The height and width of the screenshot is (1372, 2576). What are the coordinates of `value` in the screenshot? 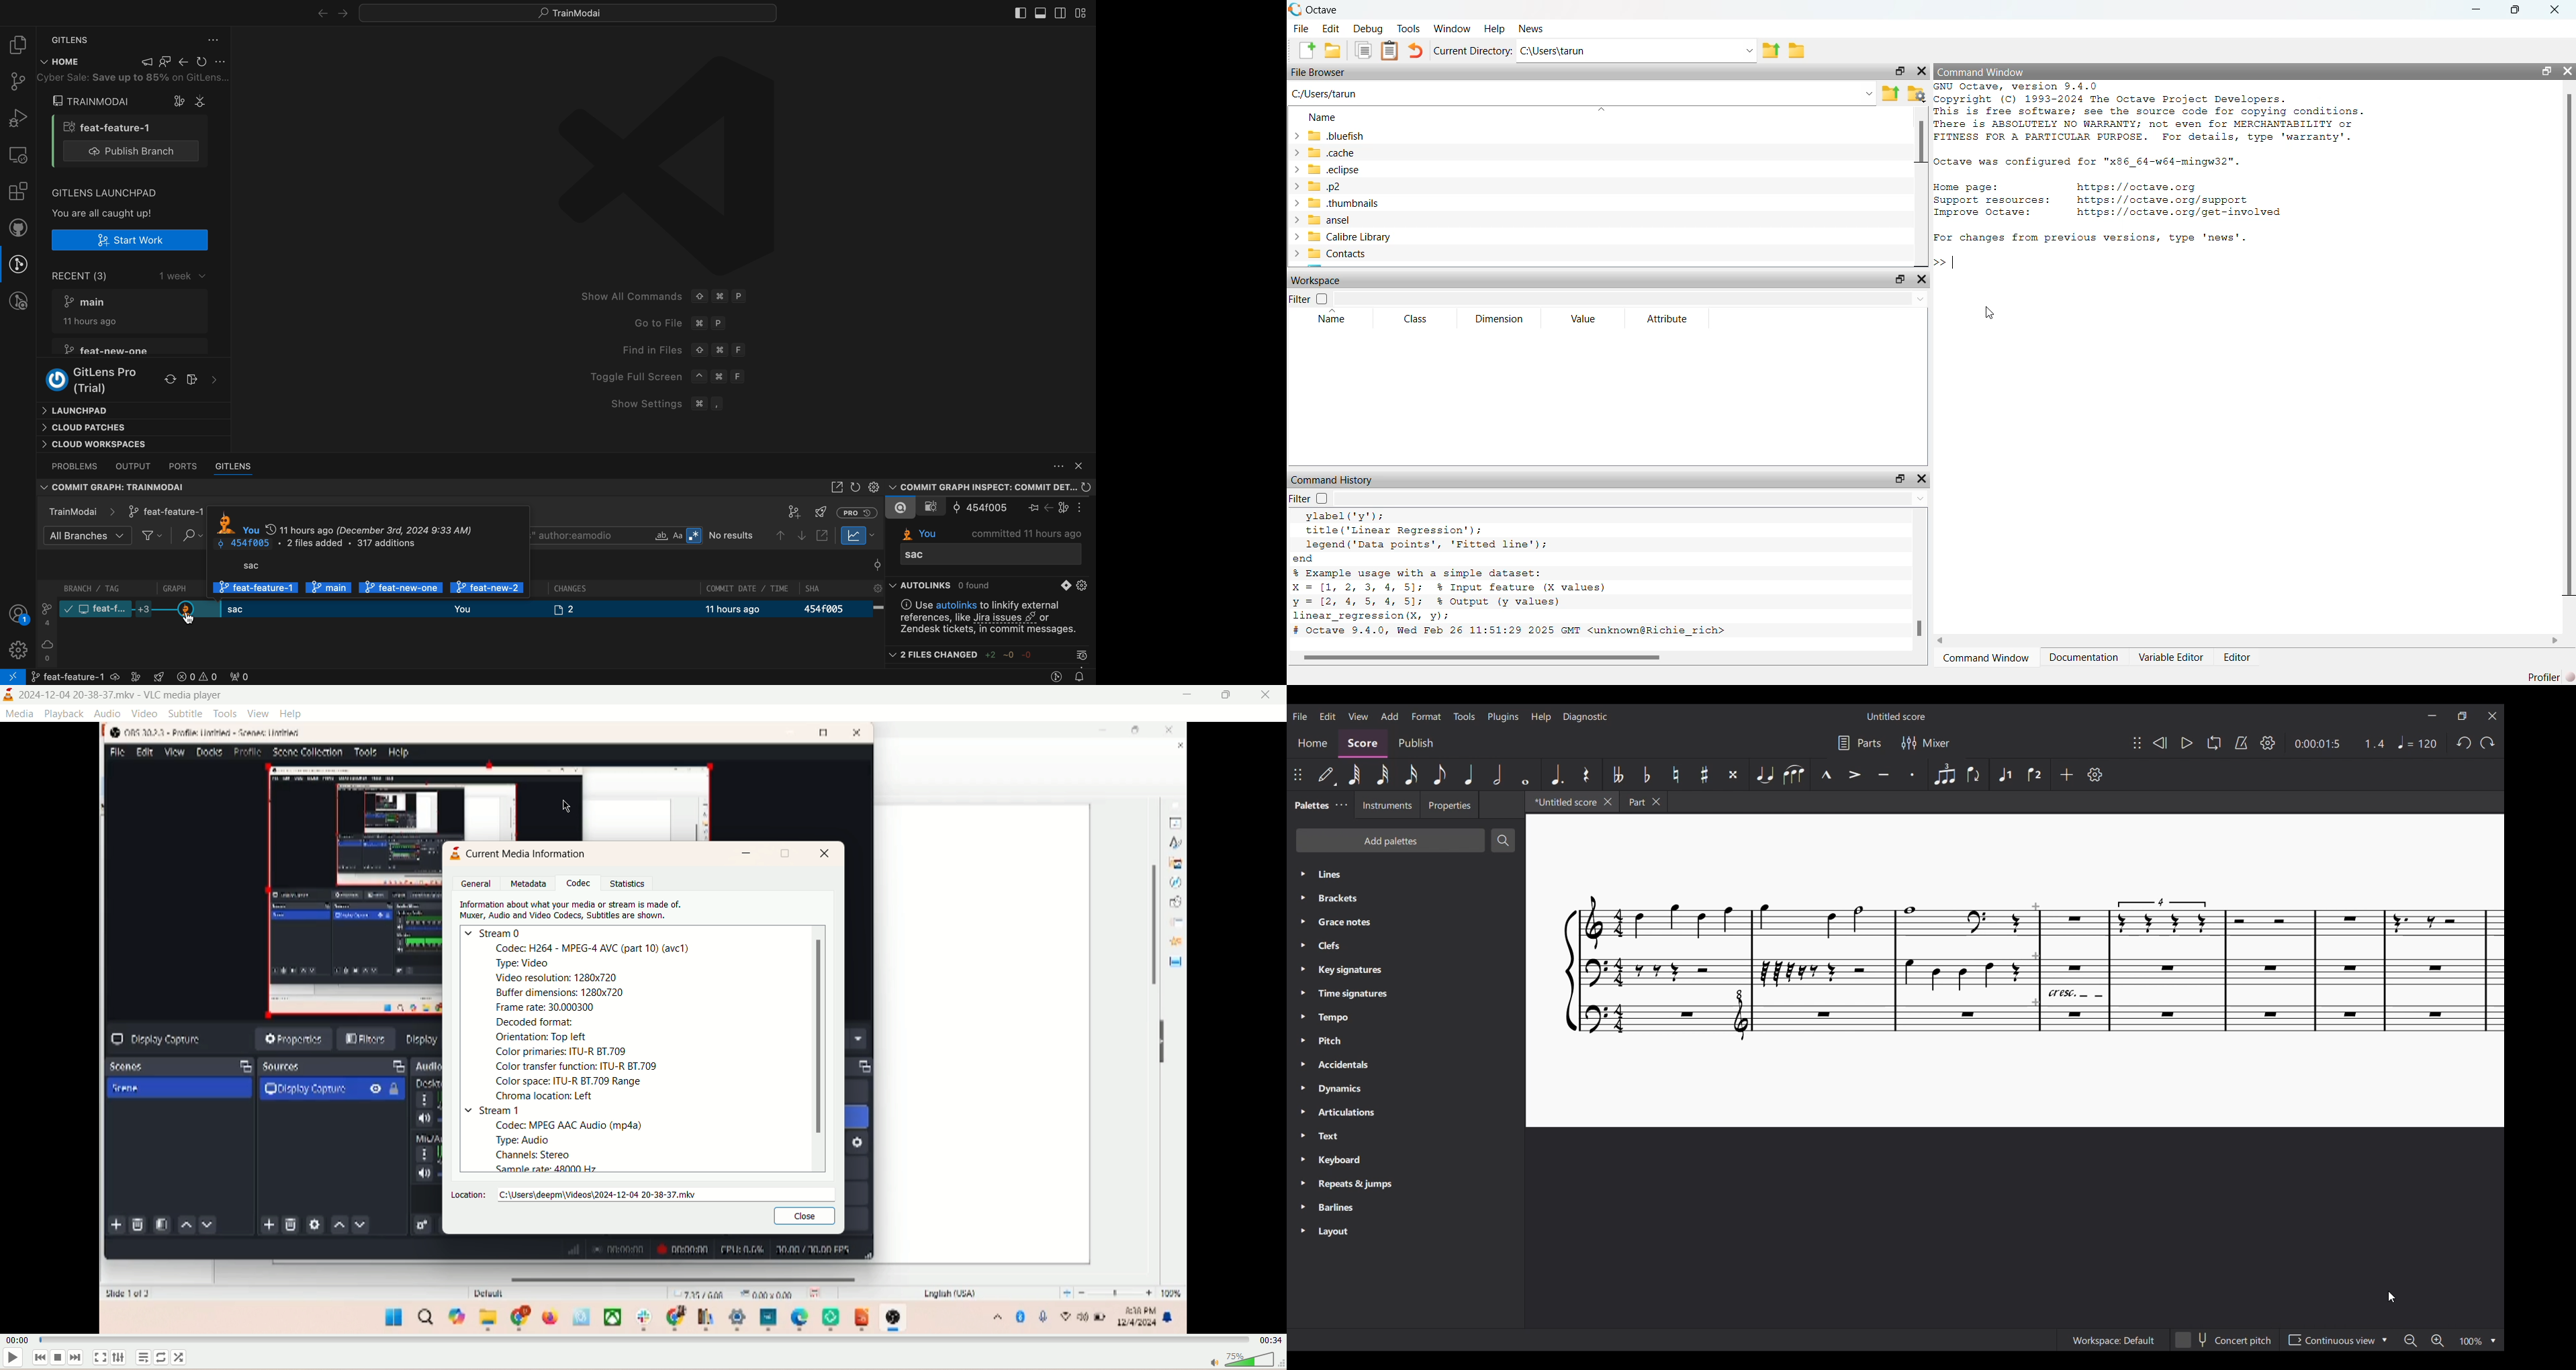 It's located at (1581, 318).